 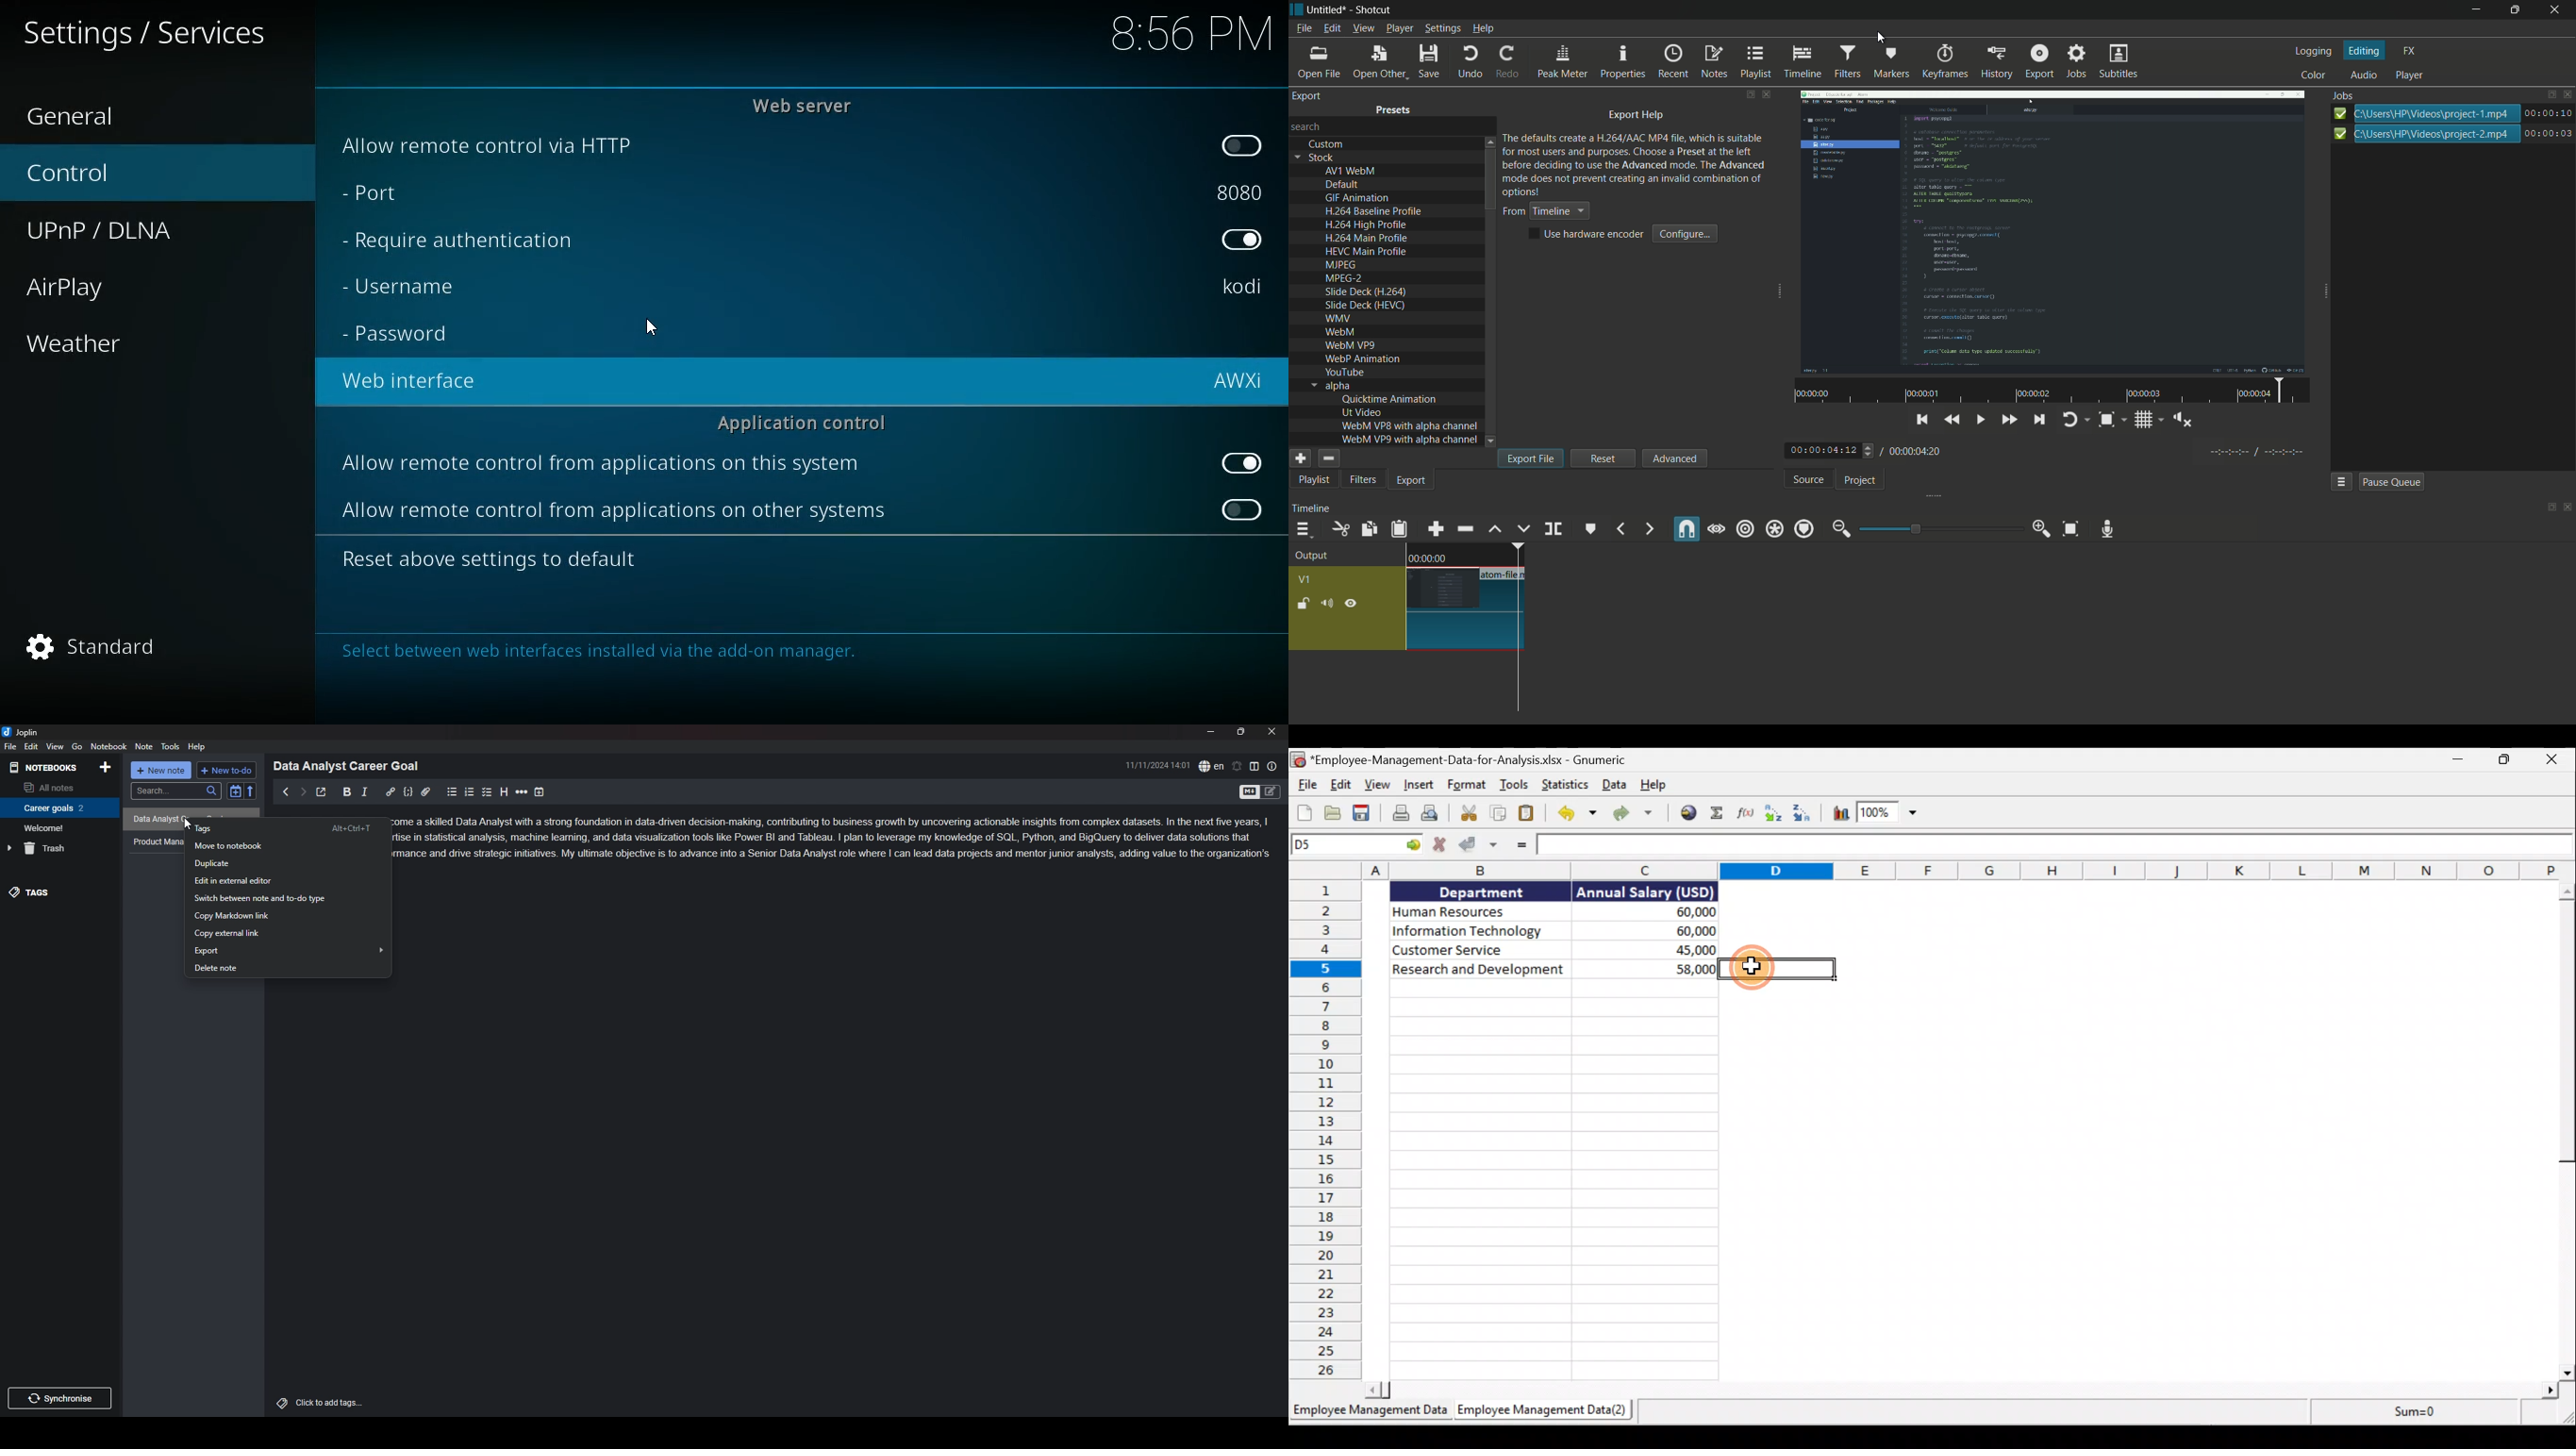 I want to click on Toggle Editor, so click(x=1271, y=793).